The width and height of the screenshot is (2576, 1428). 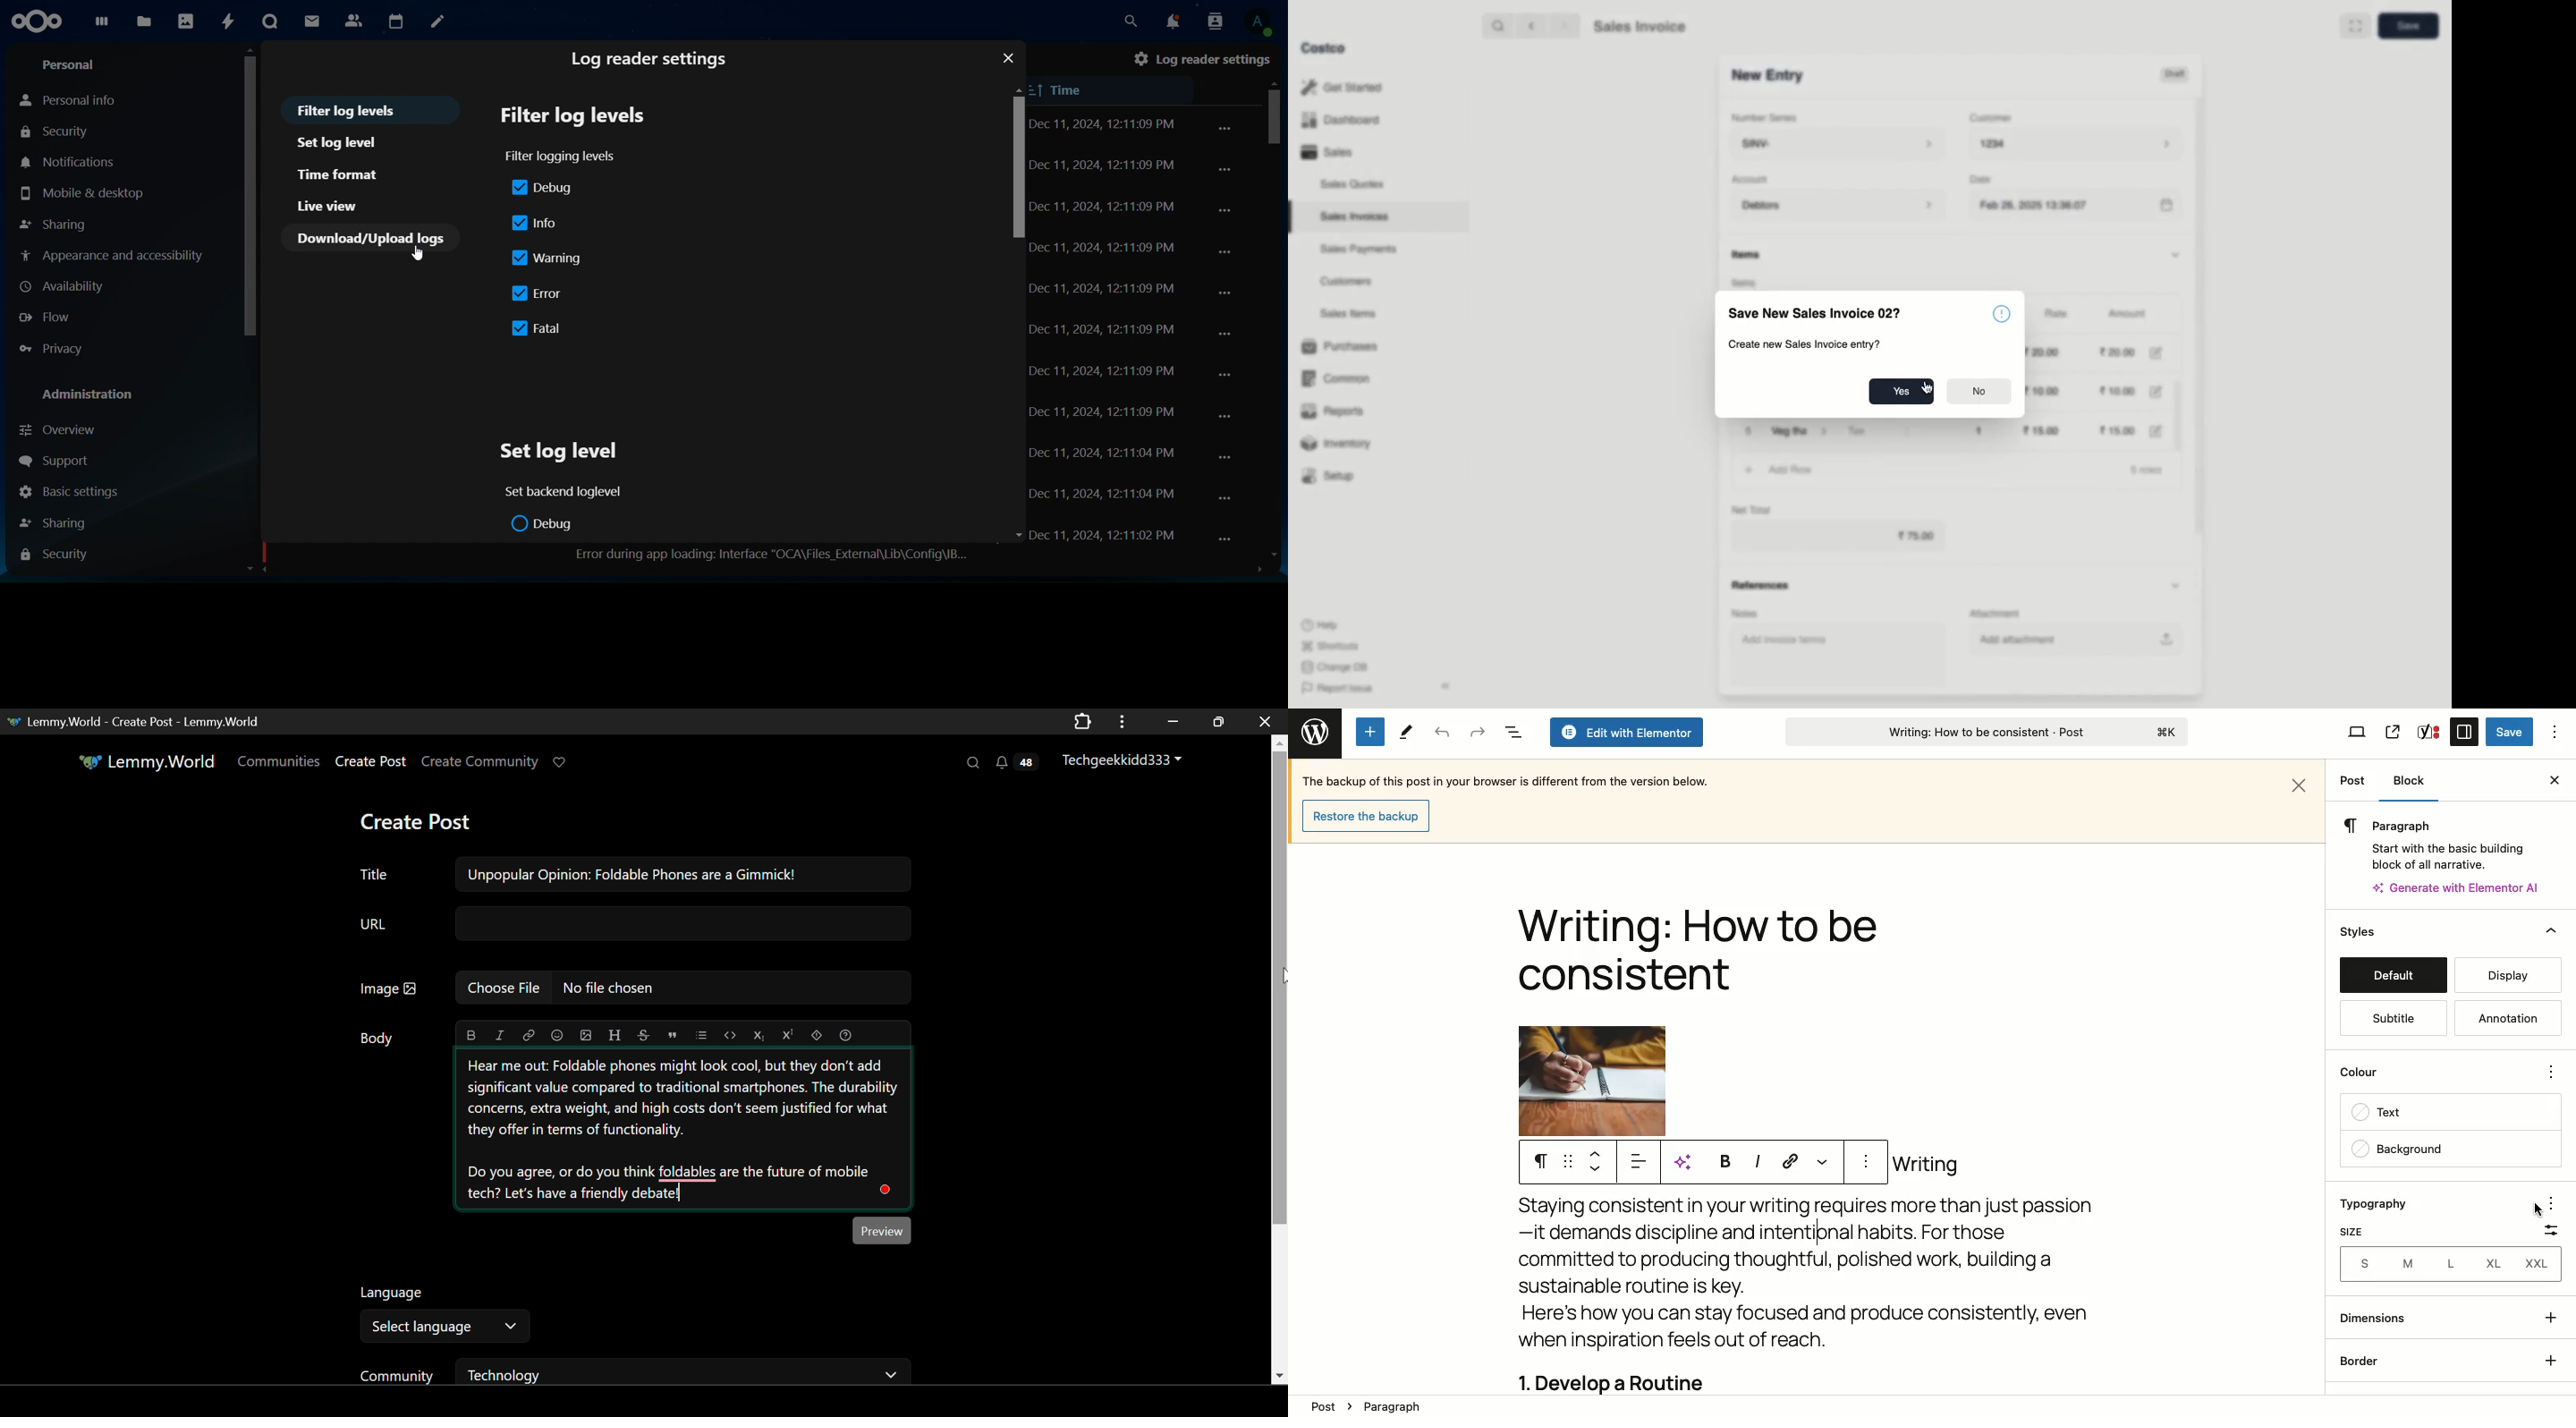 What do you see at coordinates (1334, 688) in the screenshot?
I see `Report Issue` at bounding box center [1334, 688].